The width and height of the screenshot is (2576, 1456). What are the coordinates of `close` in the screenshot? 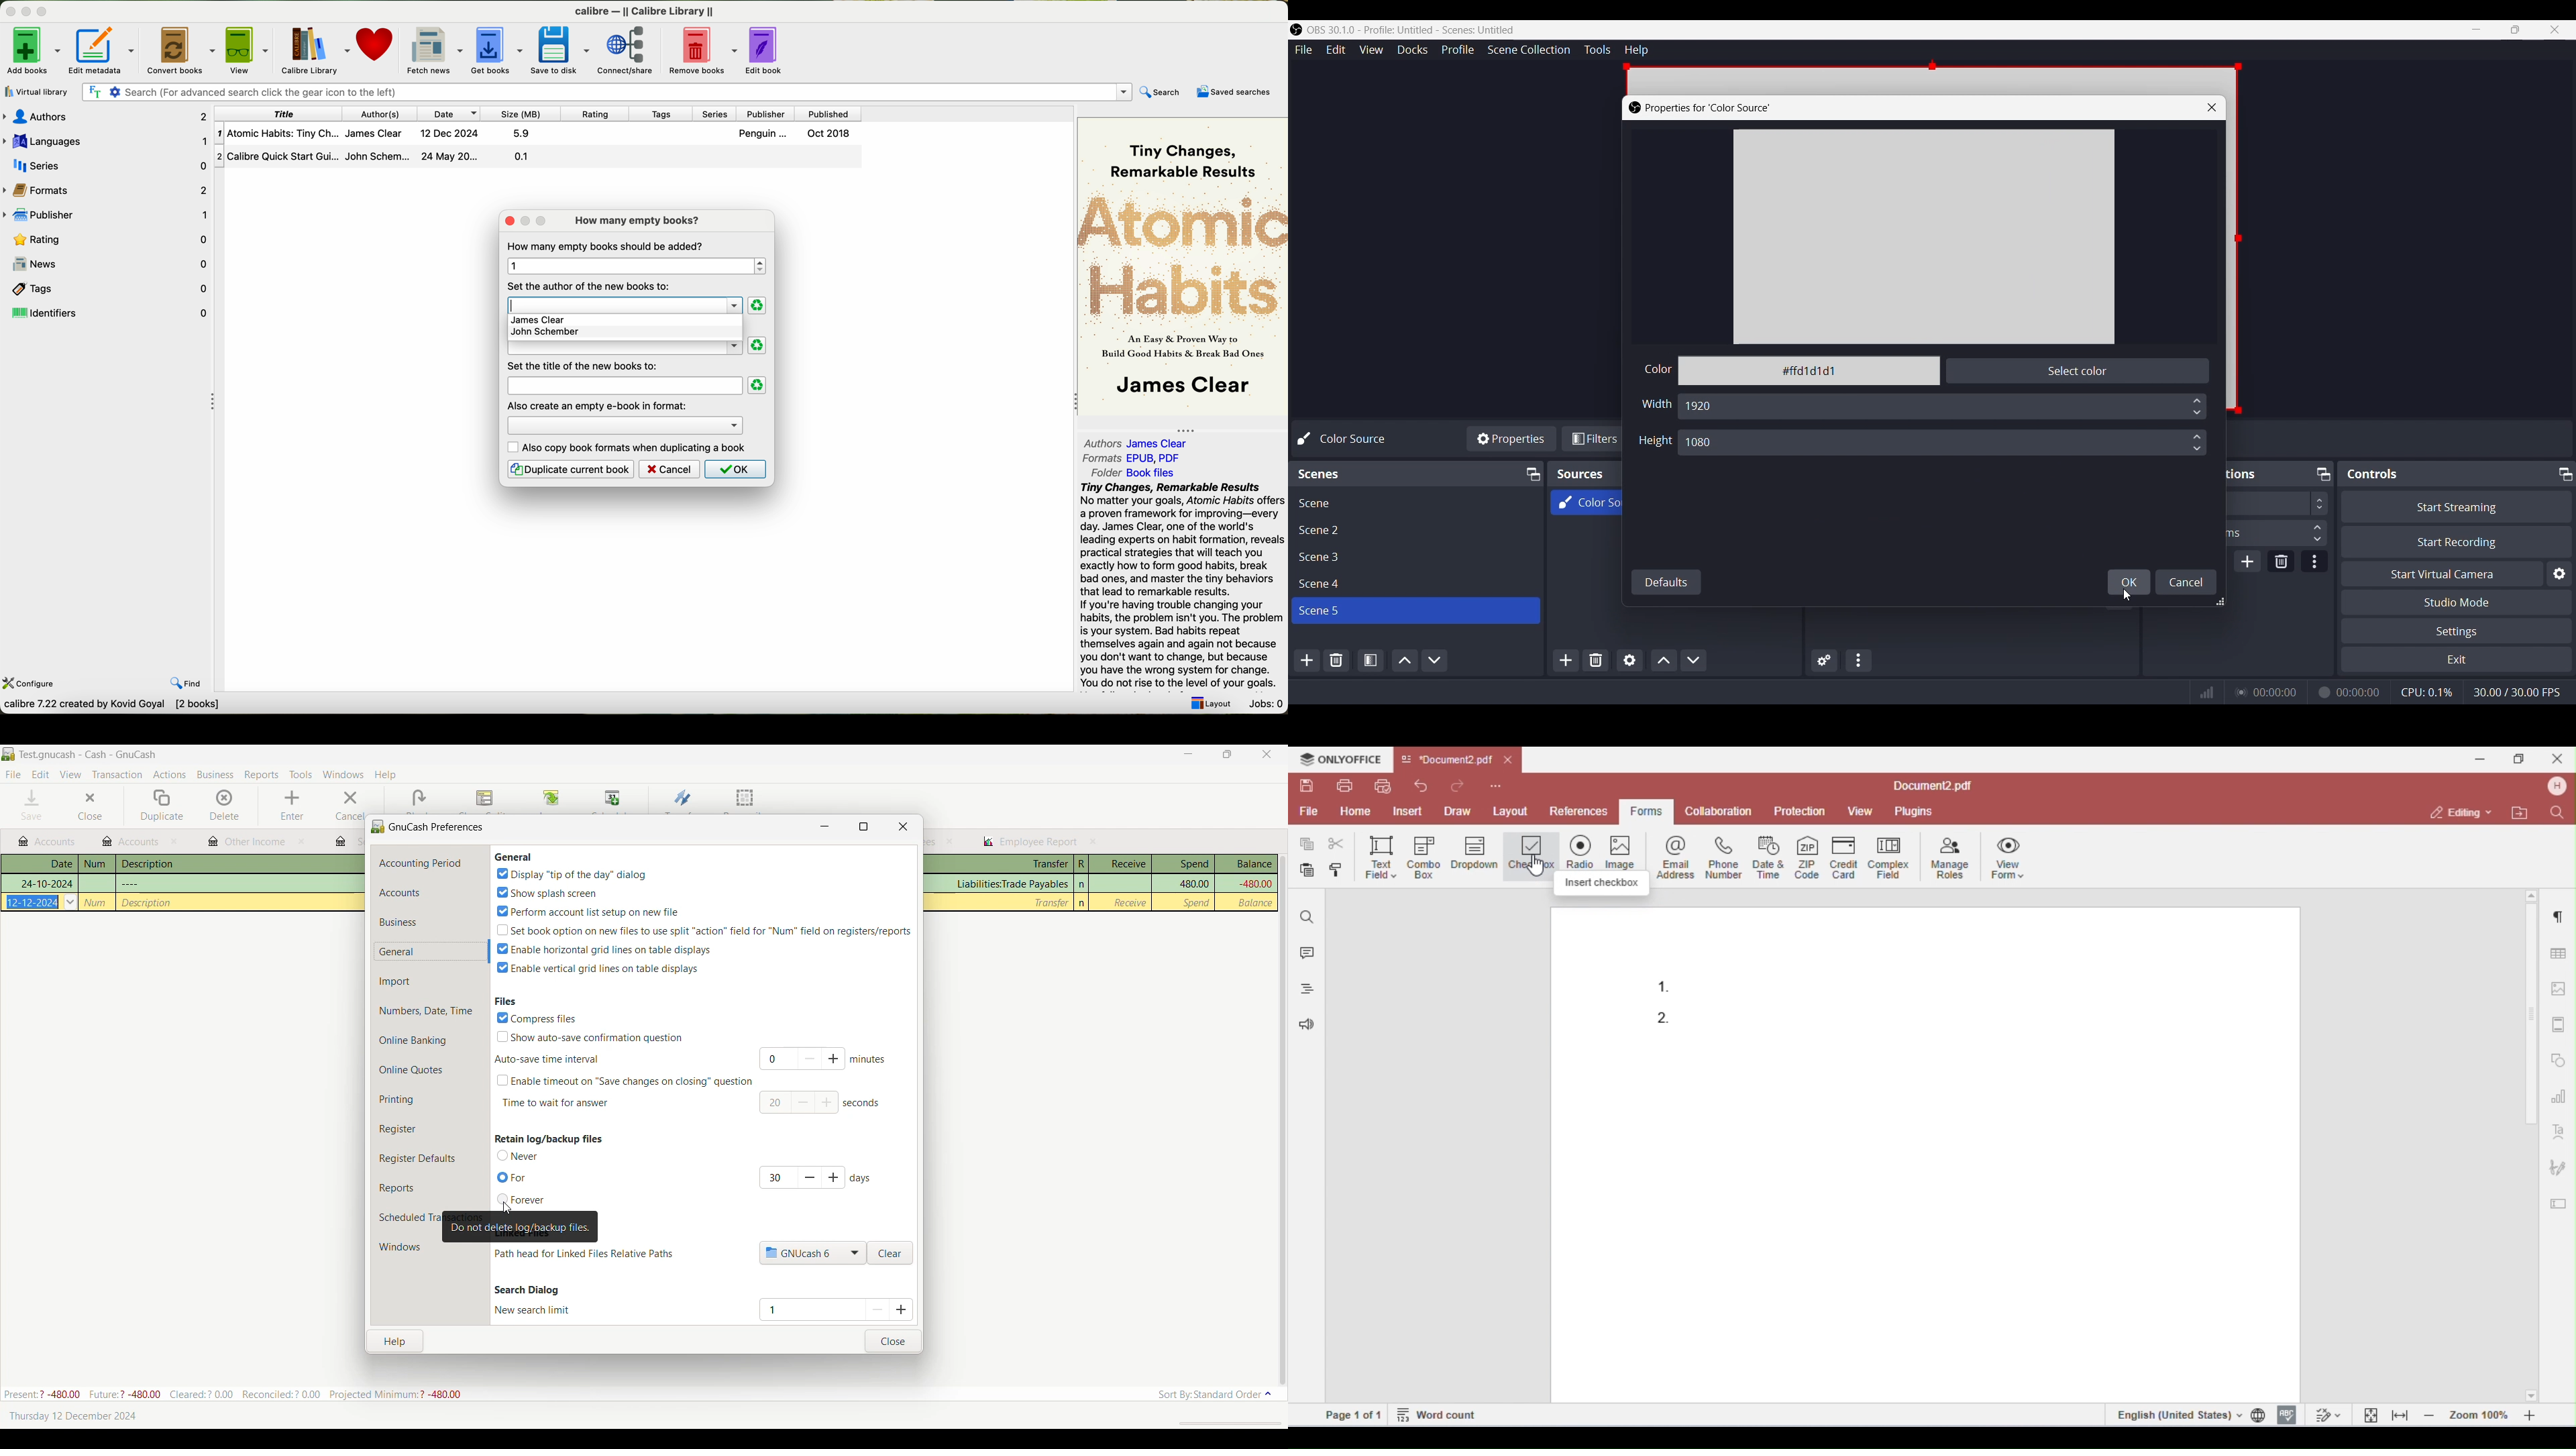 It's located at (950, 841).